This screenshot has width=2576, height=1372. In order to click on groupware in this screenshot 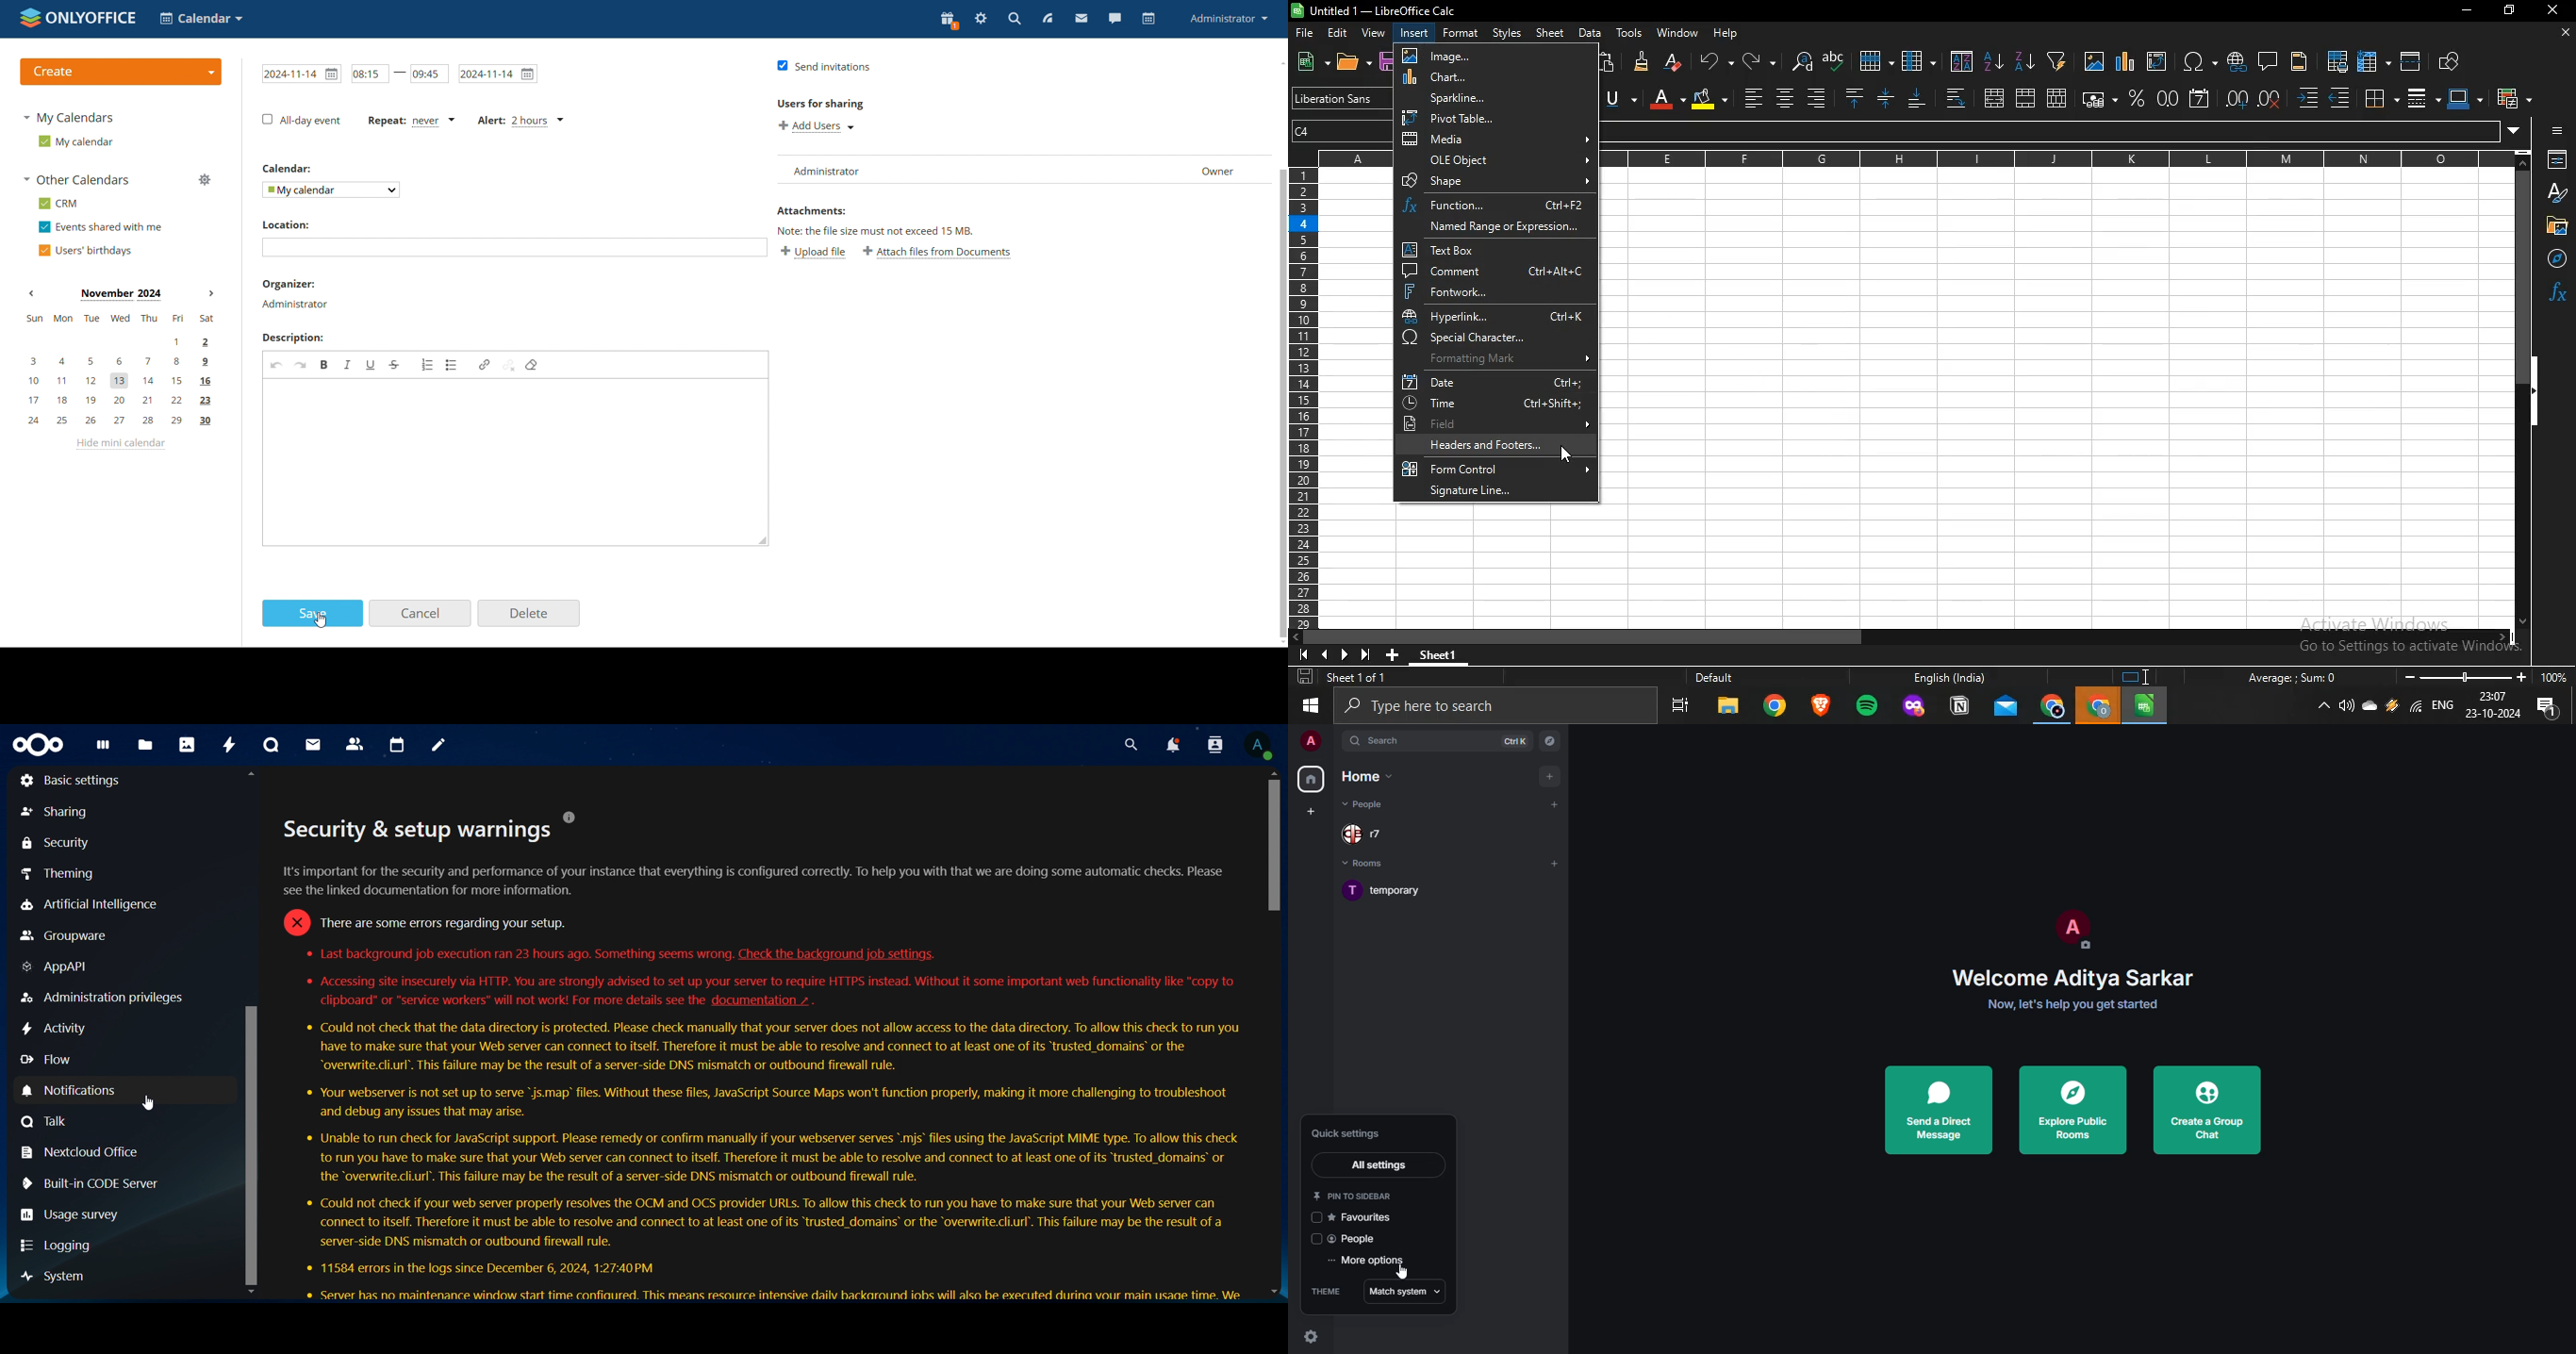, I will do `click(64, 935)`.